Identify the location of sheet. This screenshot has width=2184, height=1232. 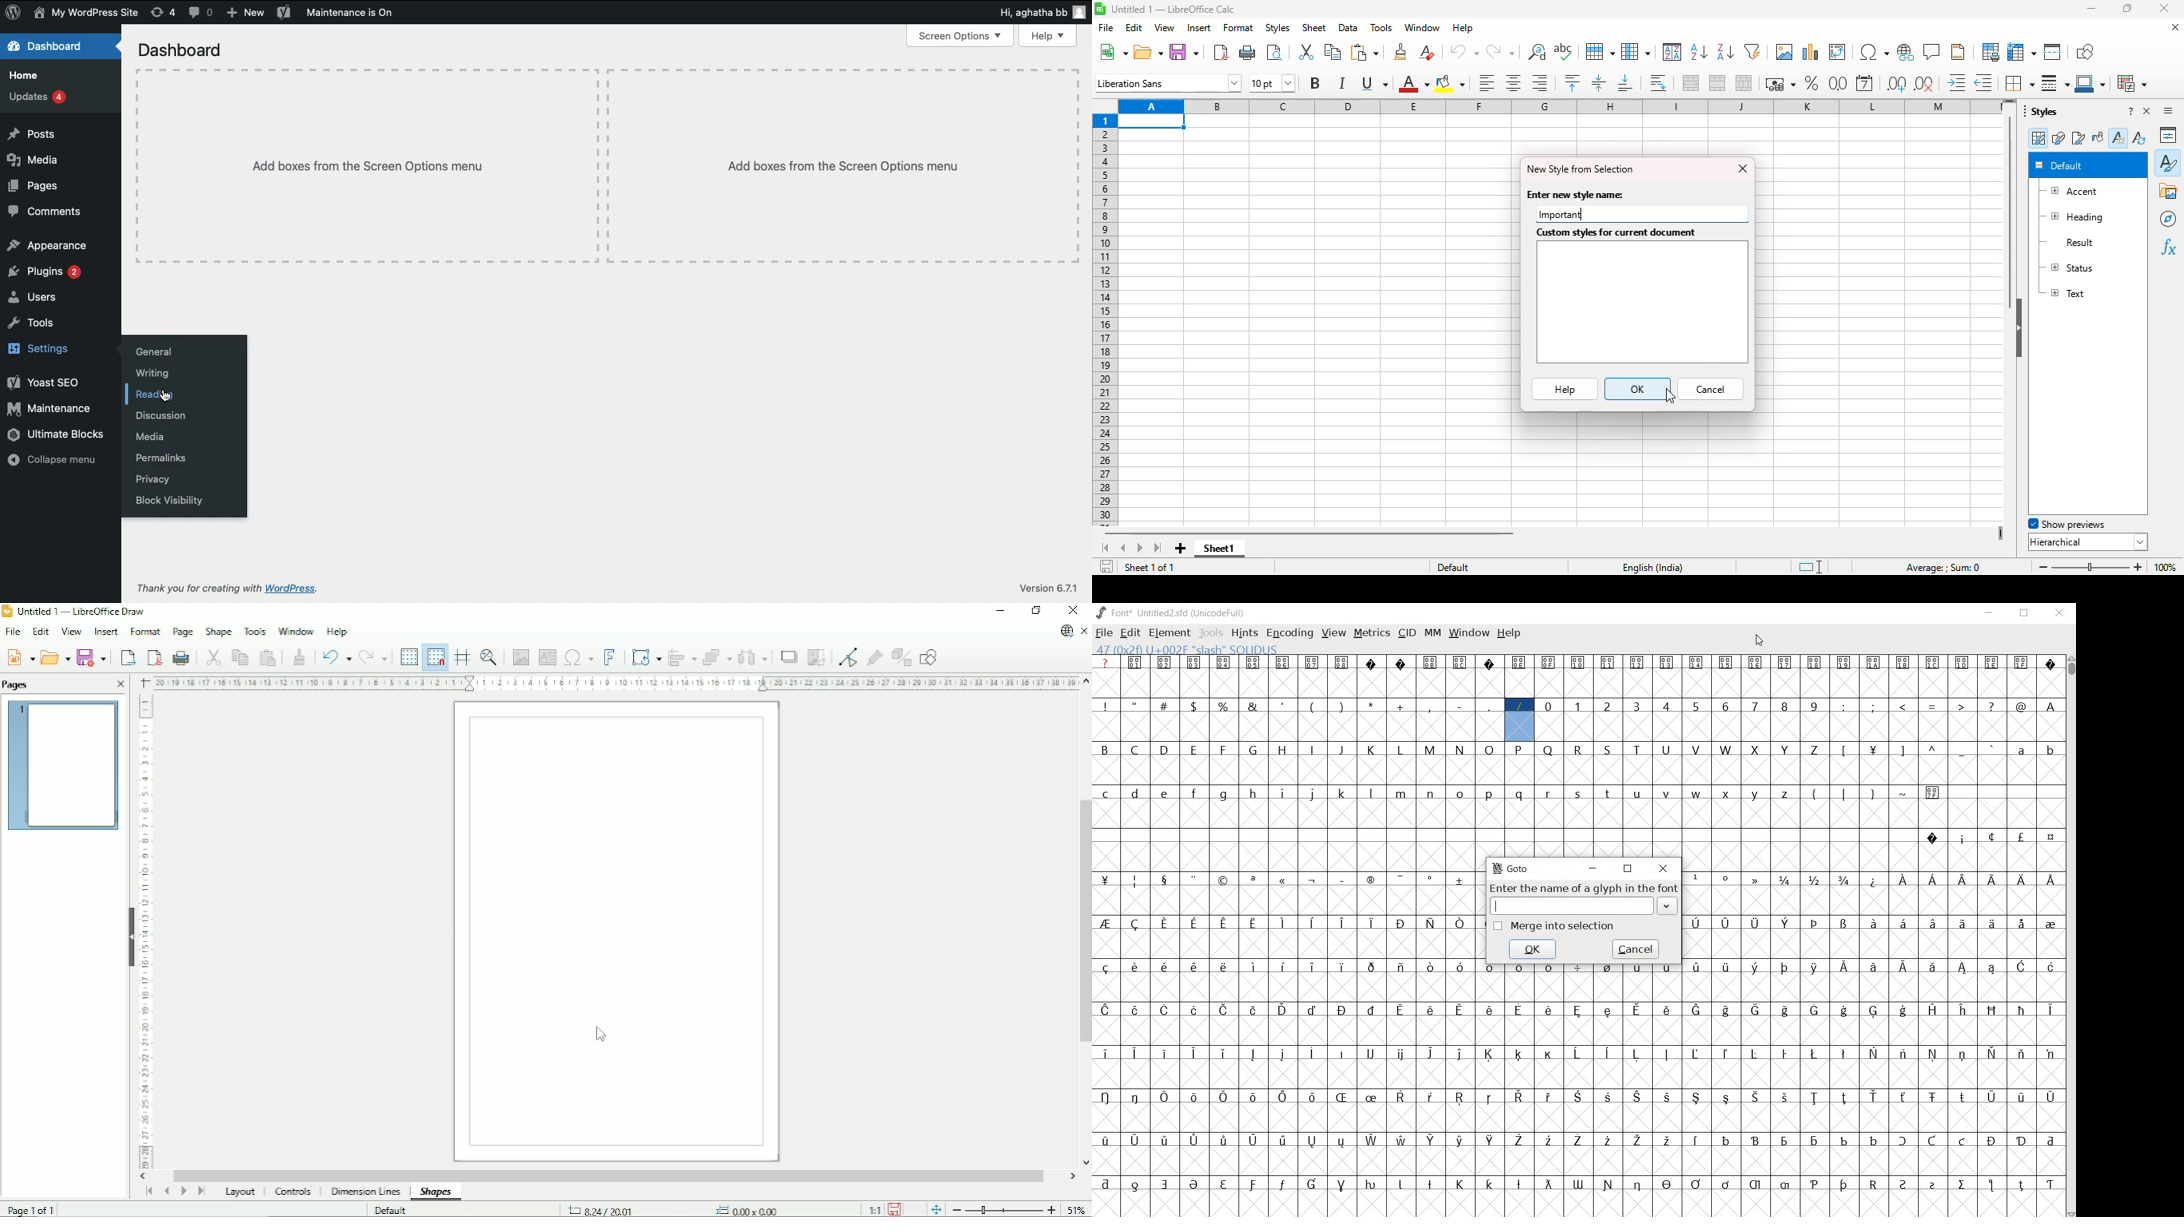
(1313, 28).